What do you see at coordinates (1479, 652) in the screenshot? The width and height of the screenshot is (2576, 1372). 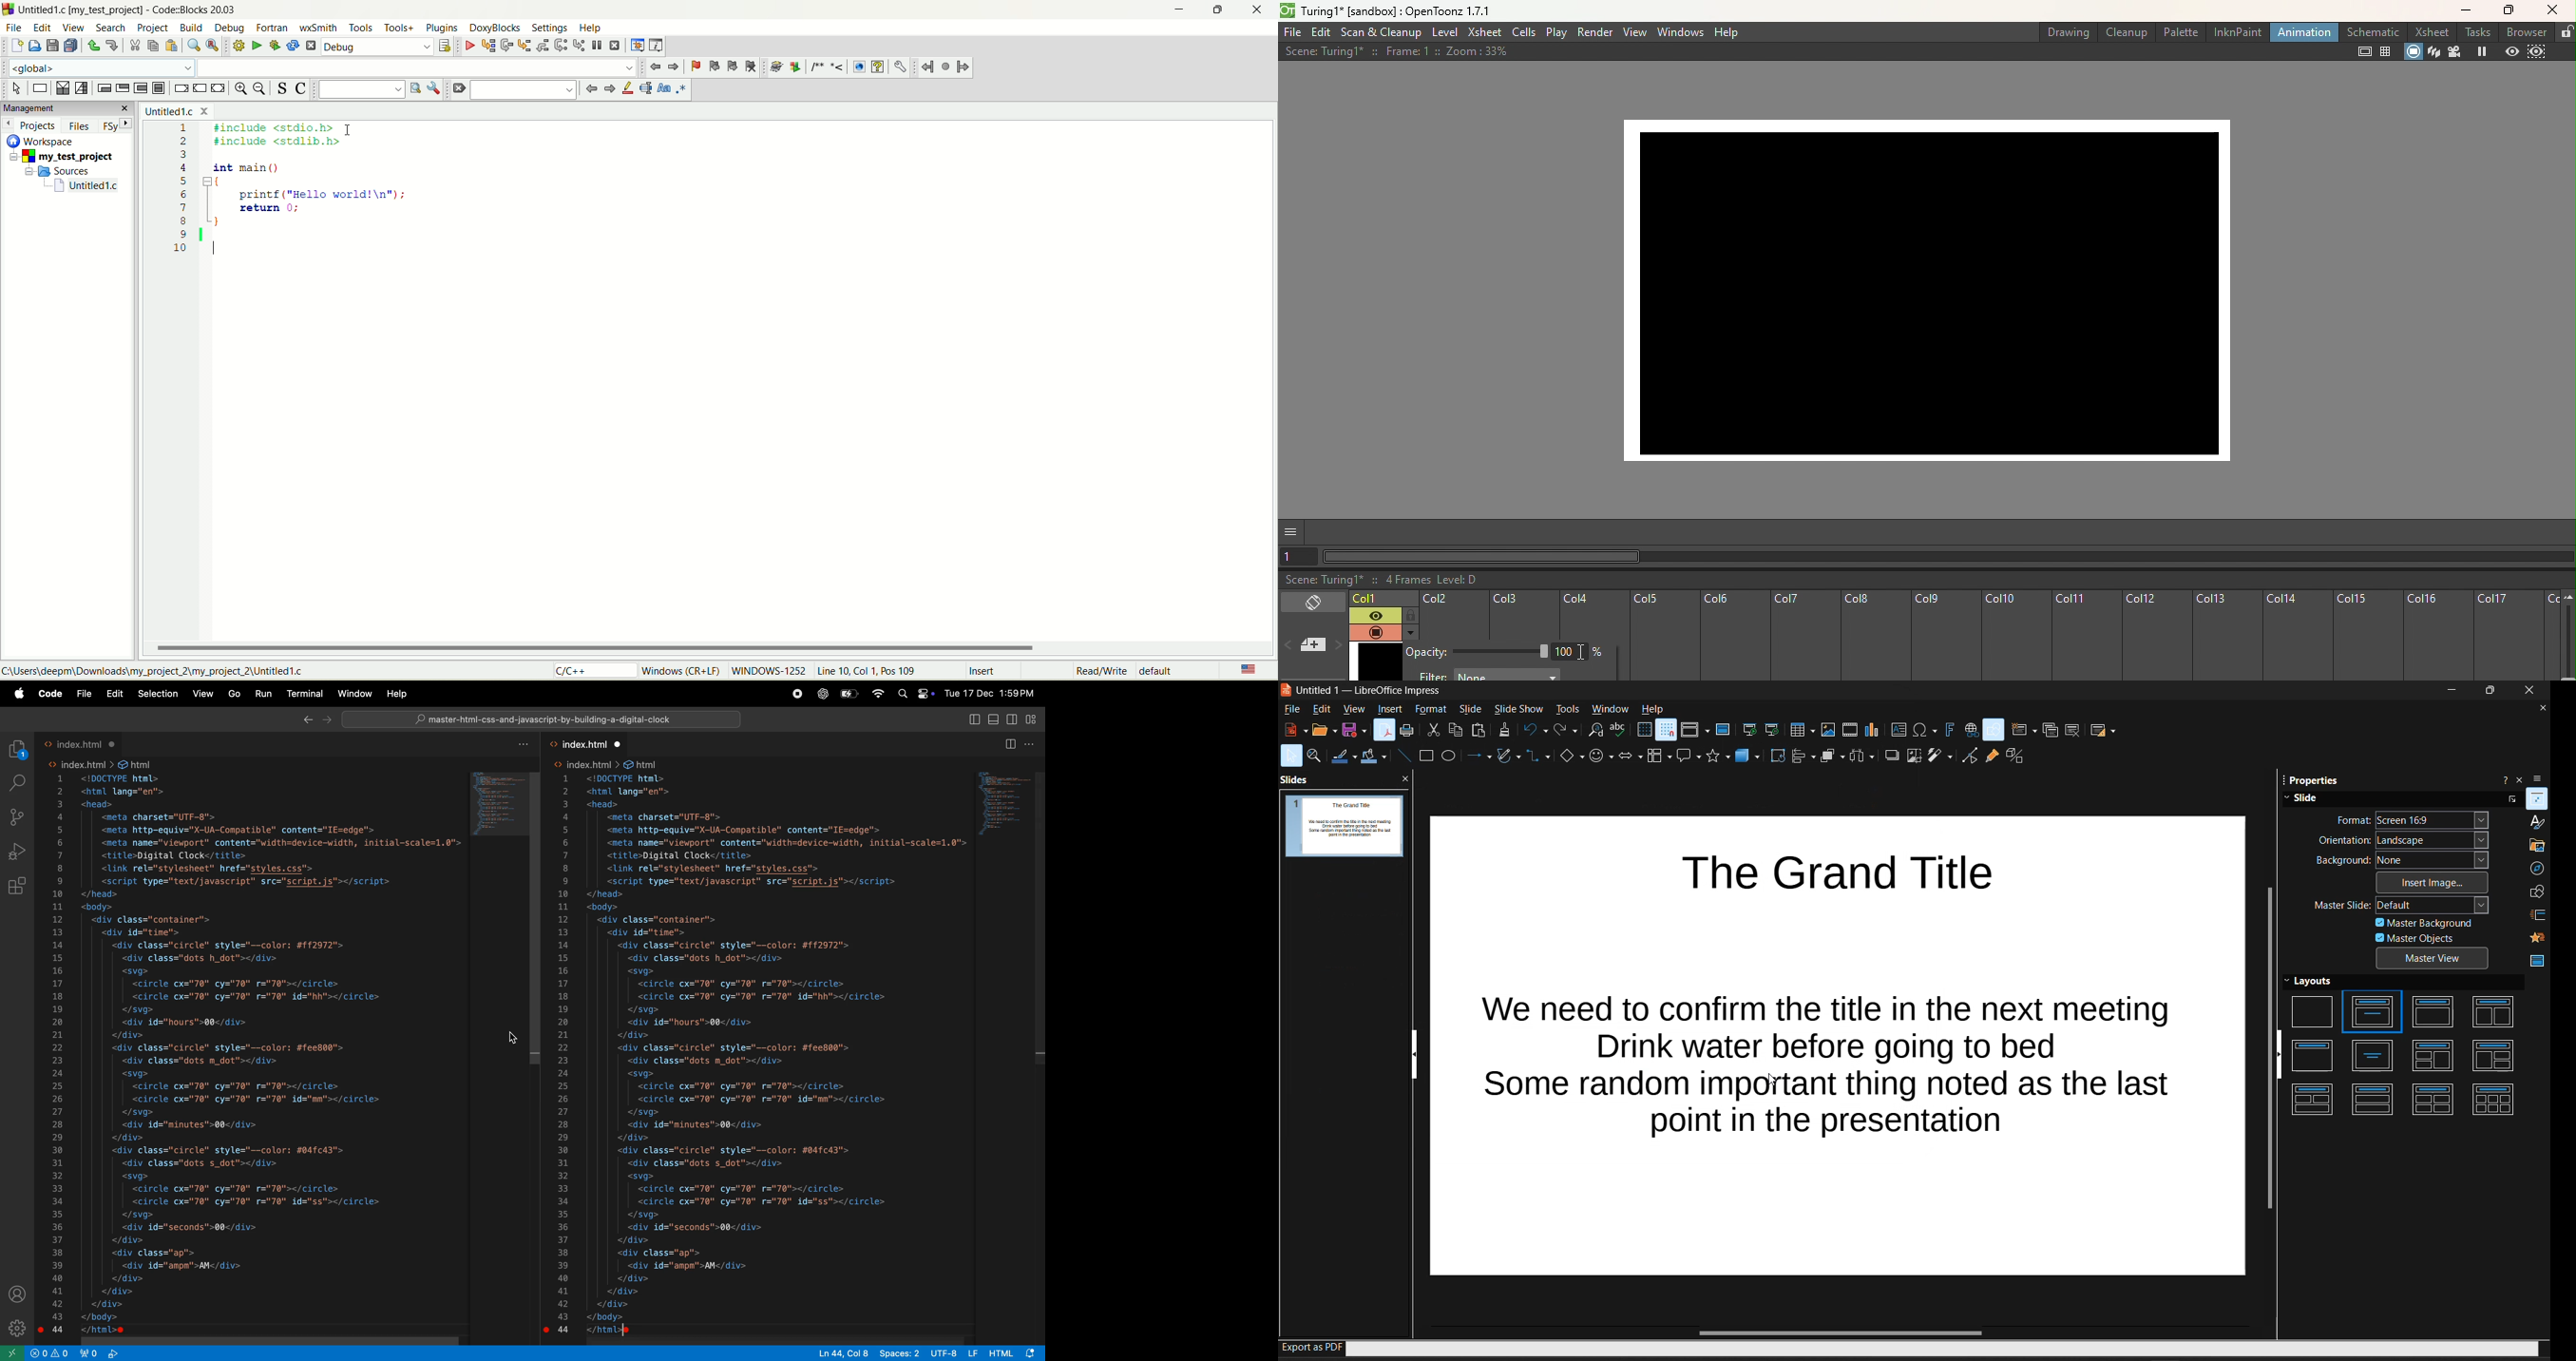 I see `Opacity` at bounding box center [1479, 652].